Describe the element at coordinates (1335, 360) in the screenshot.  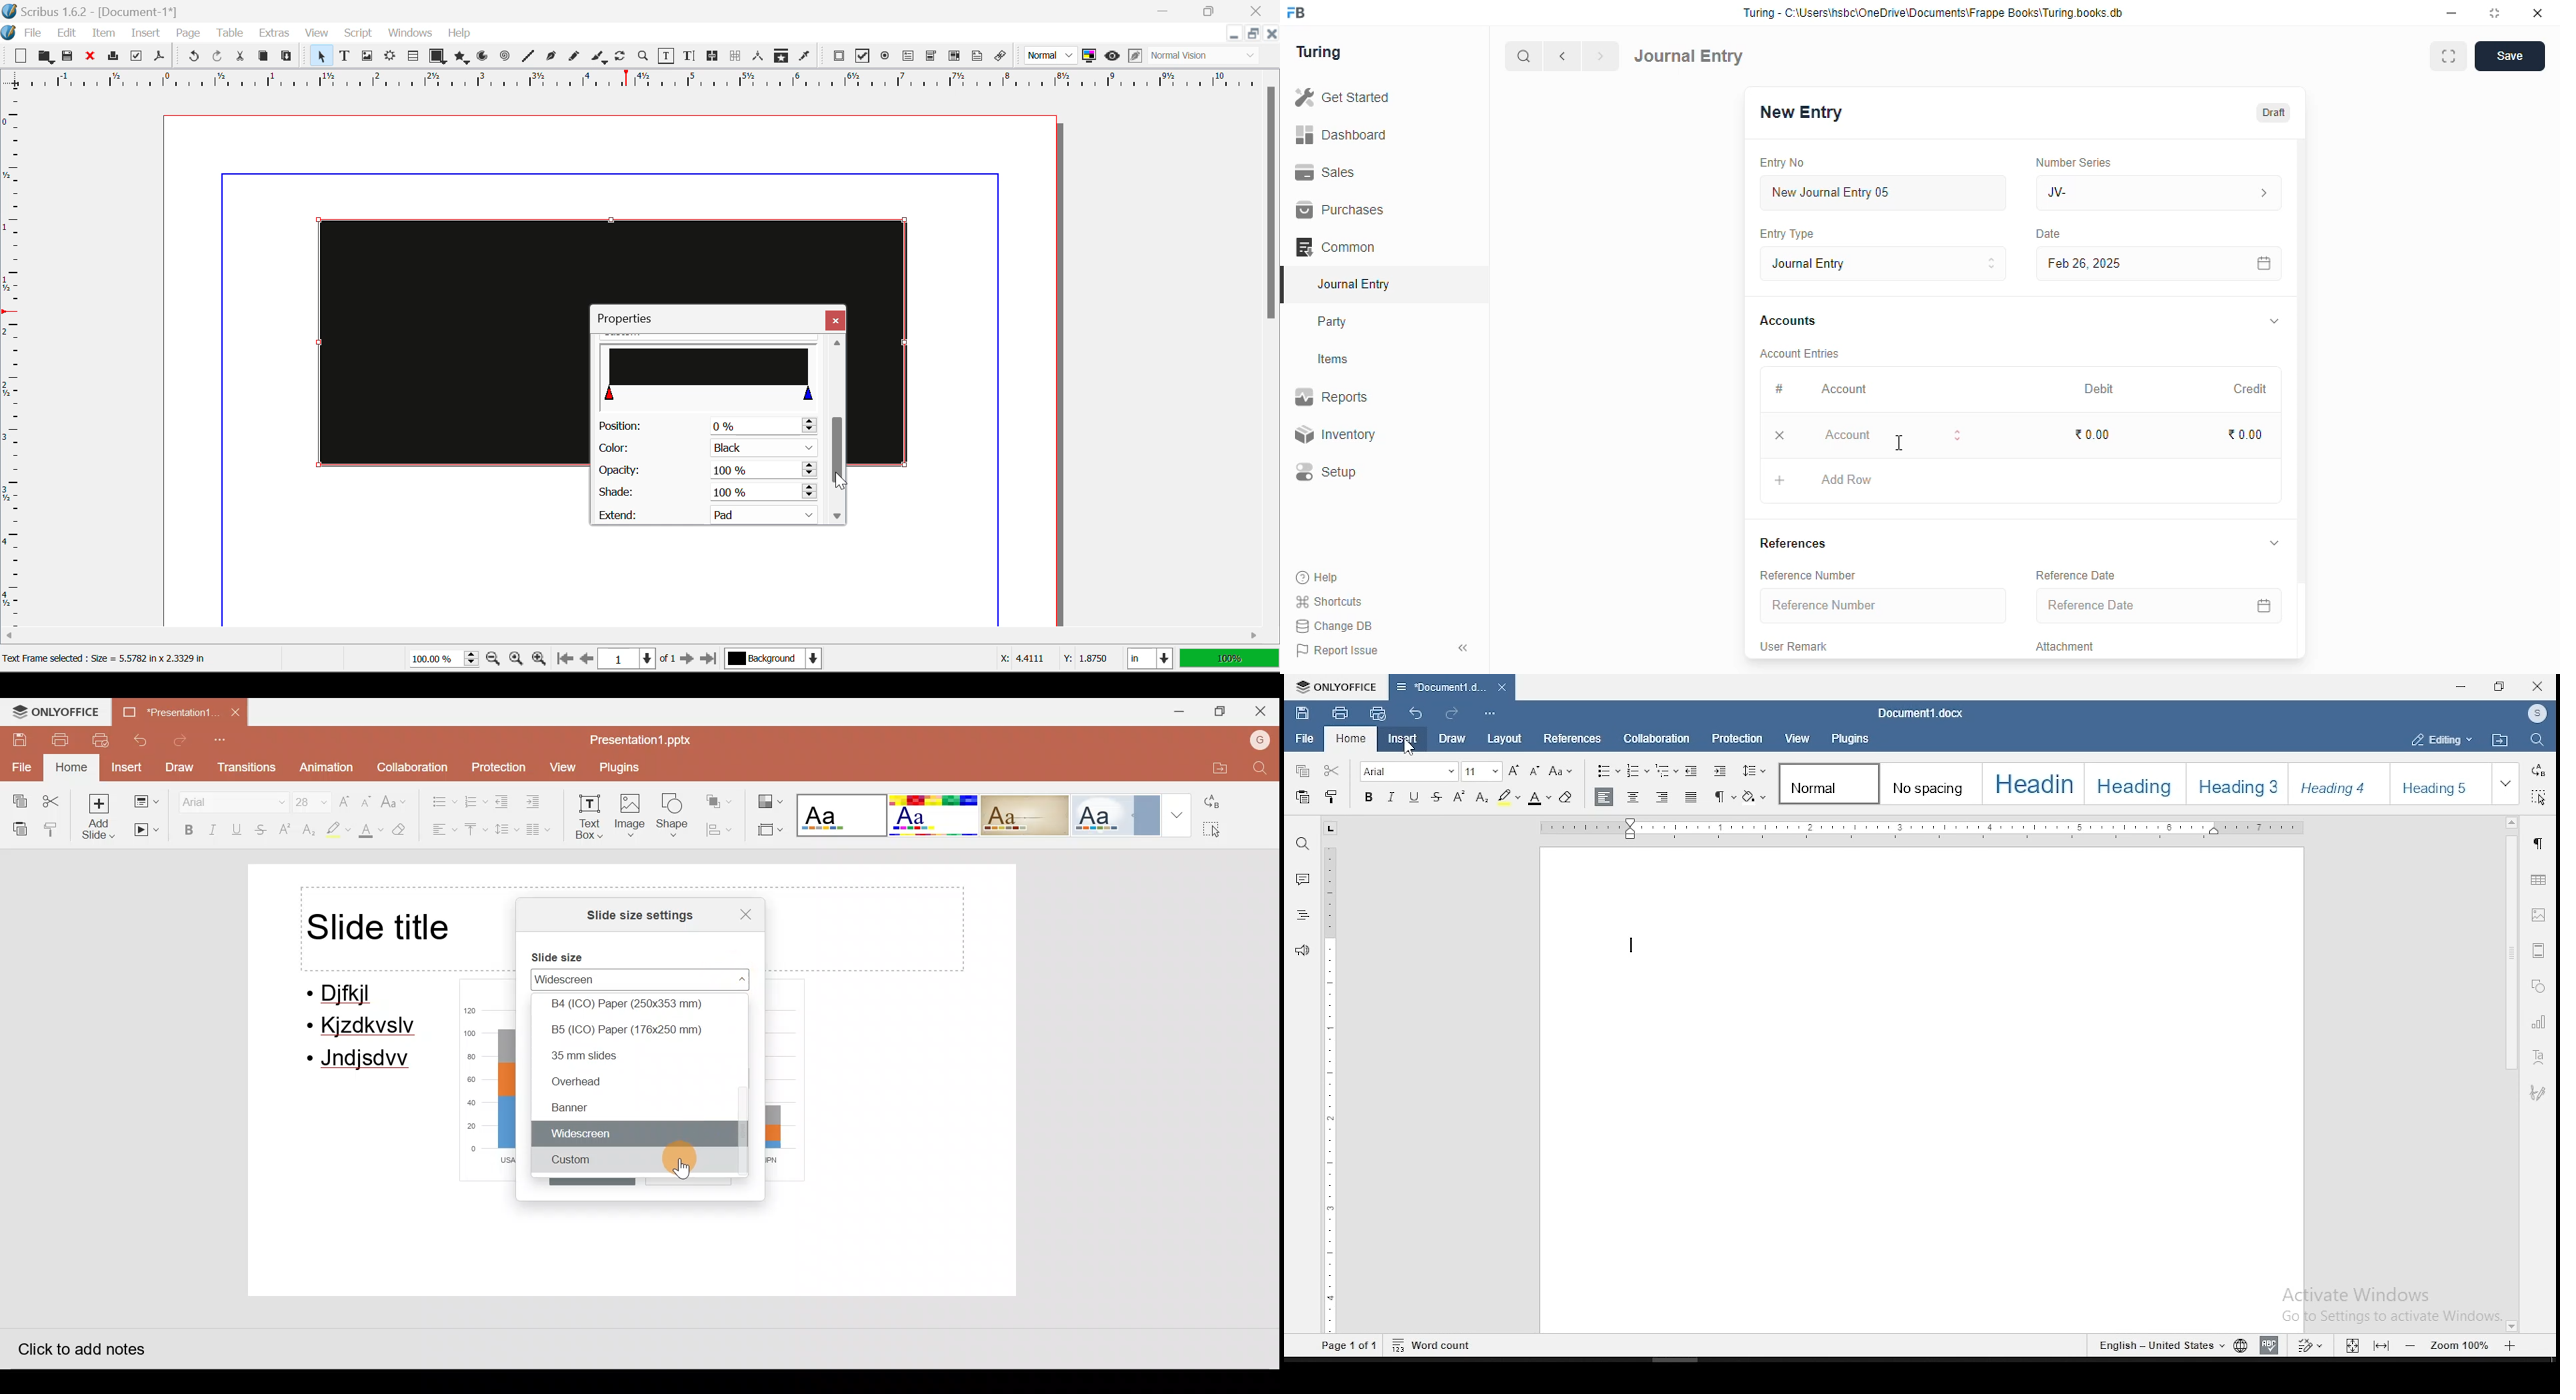
I see `items` at that location.